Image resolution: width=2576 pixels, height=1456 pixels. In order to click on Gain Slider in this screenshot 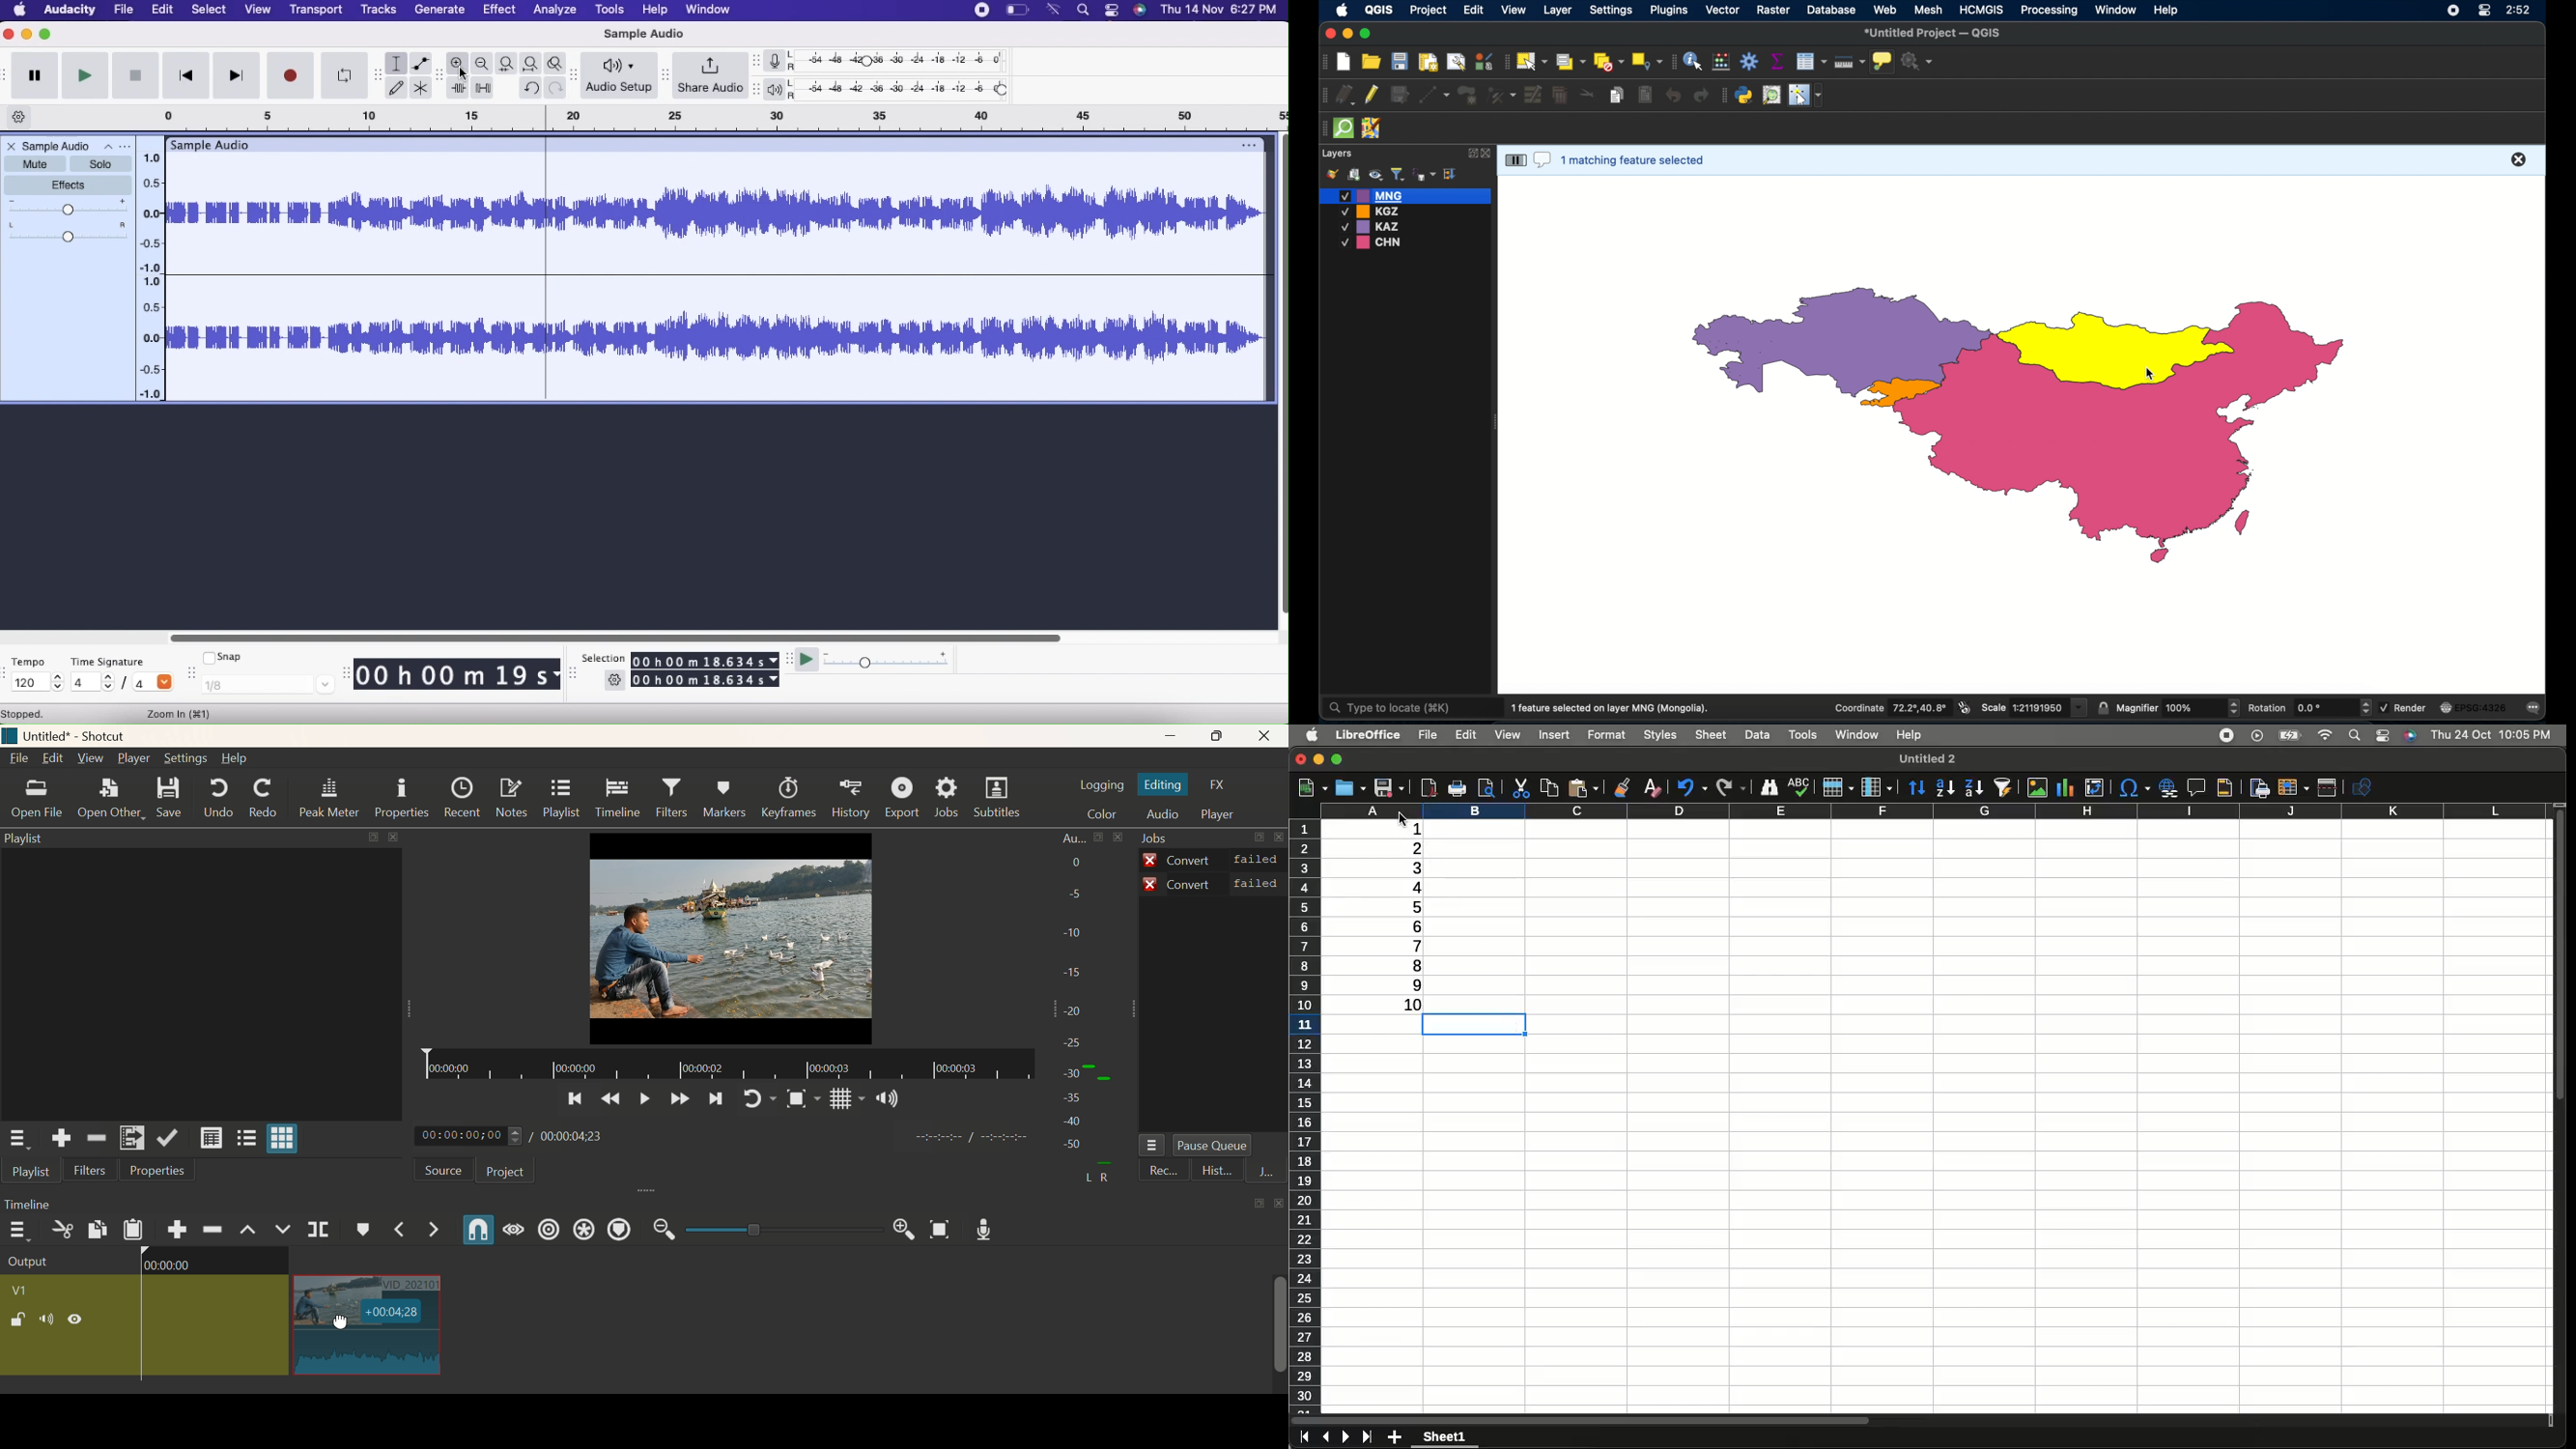, I will do `click(69, 208)`.